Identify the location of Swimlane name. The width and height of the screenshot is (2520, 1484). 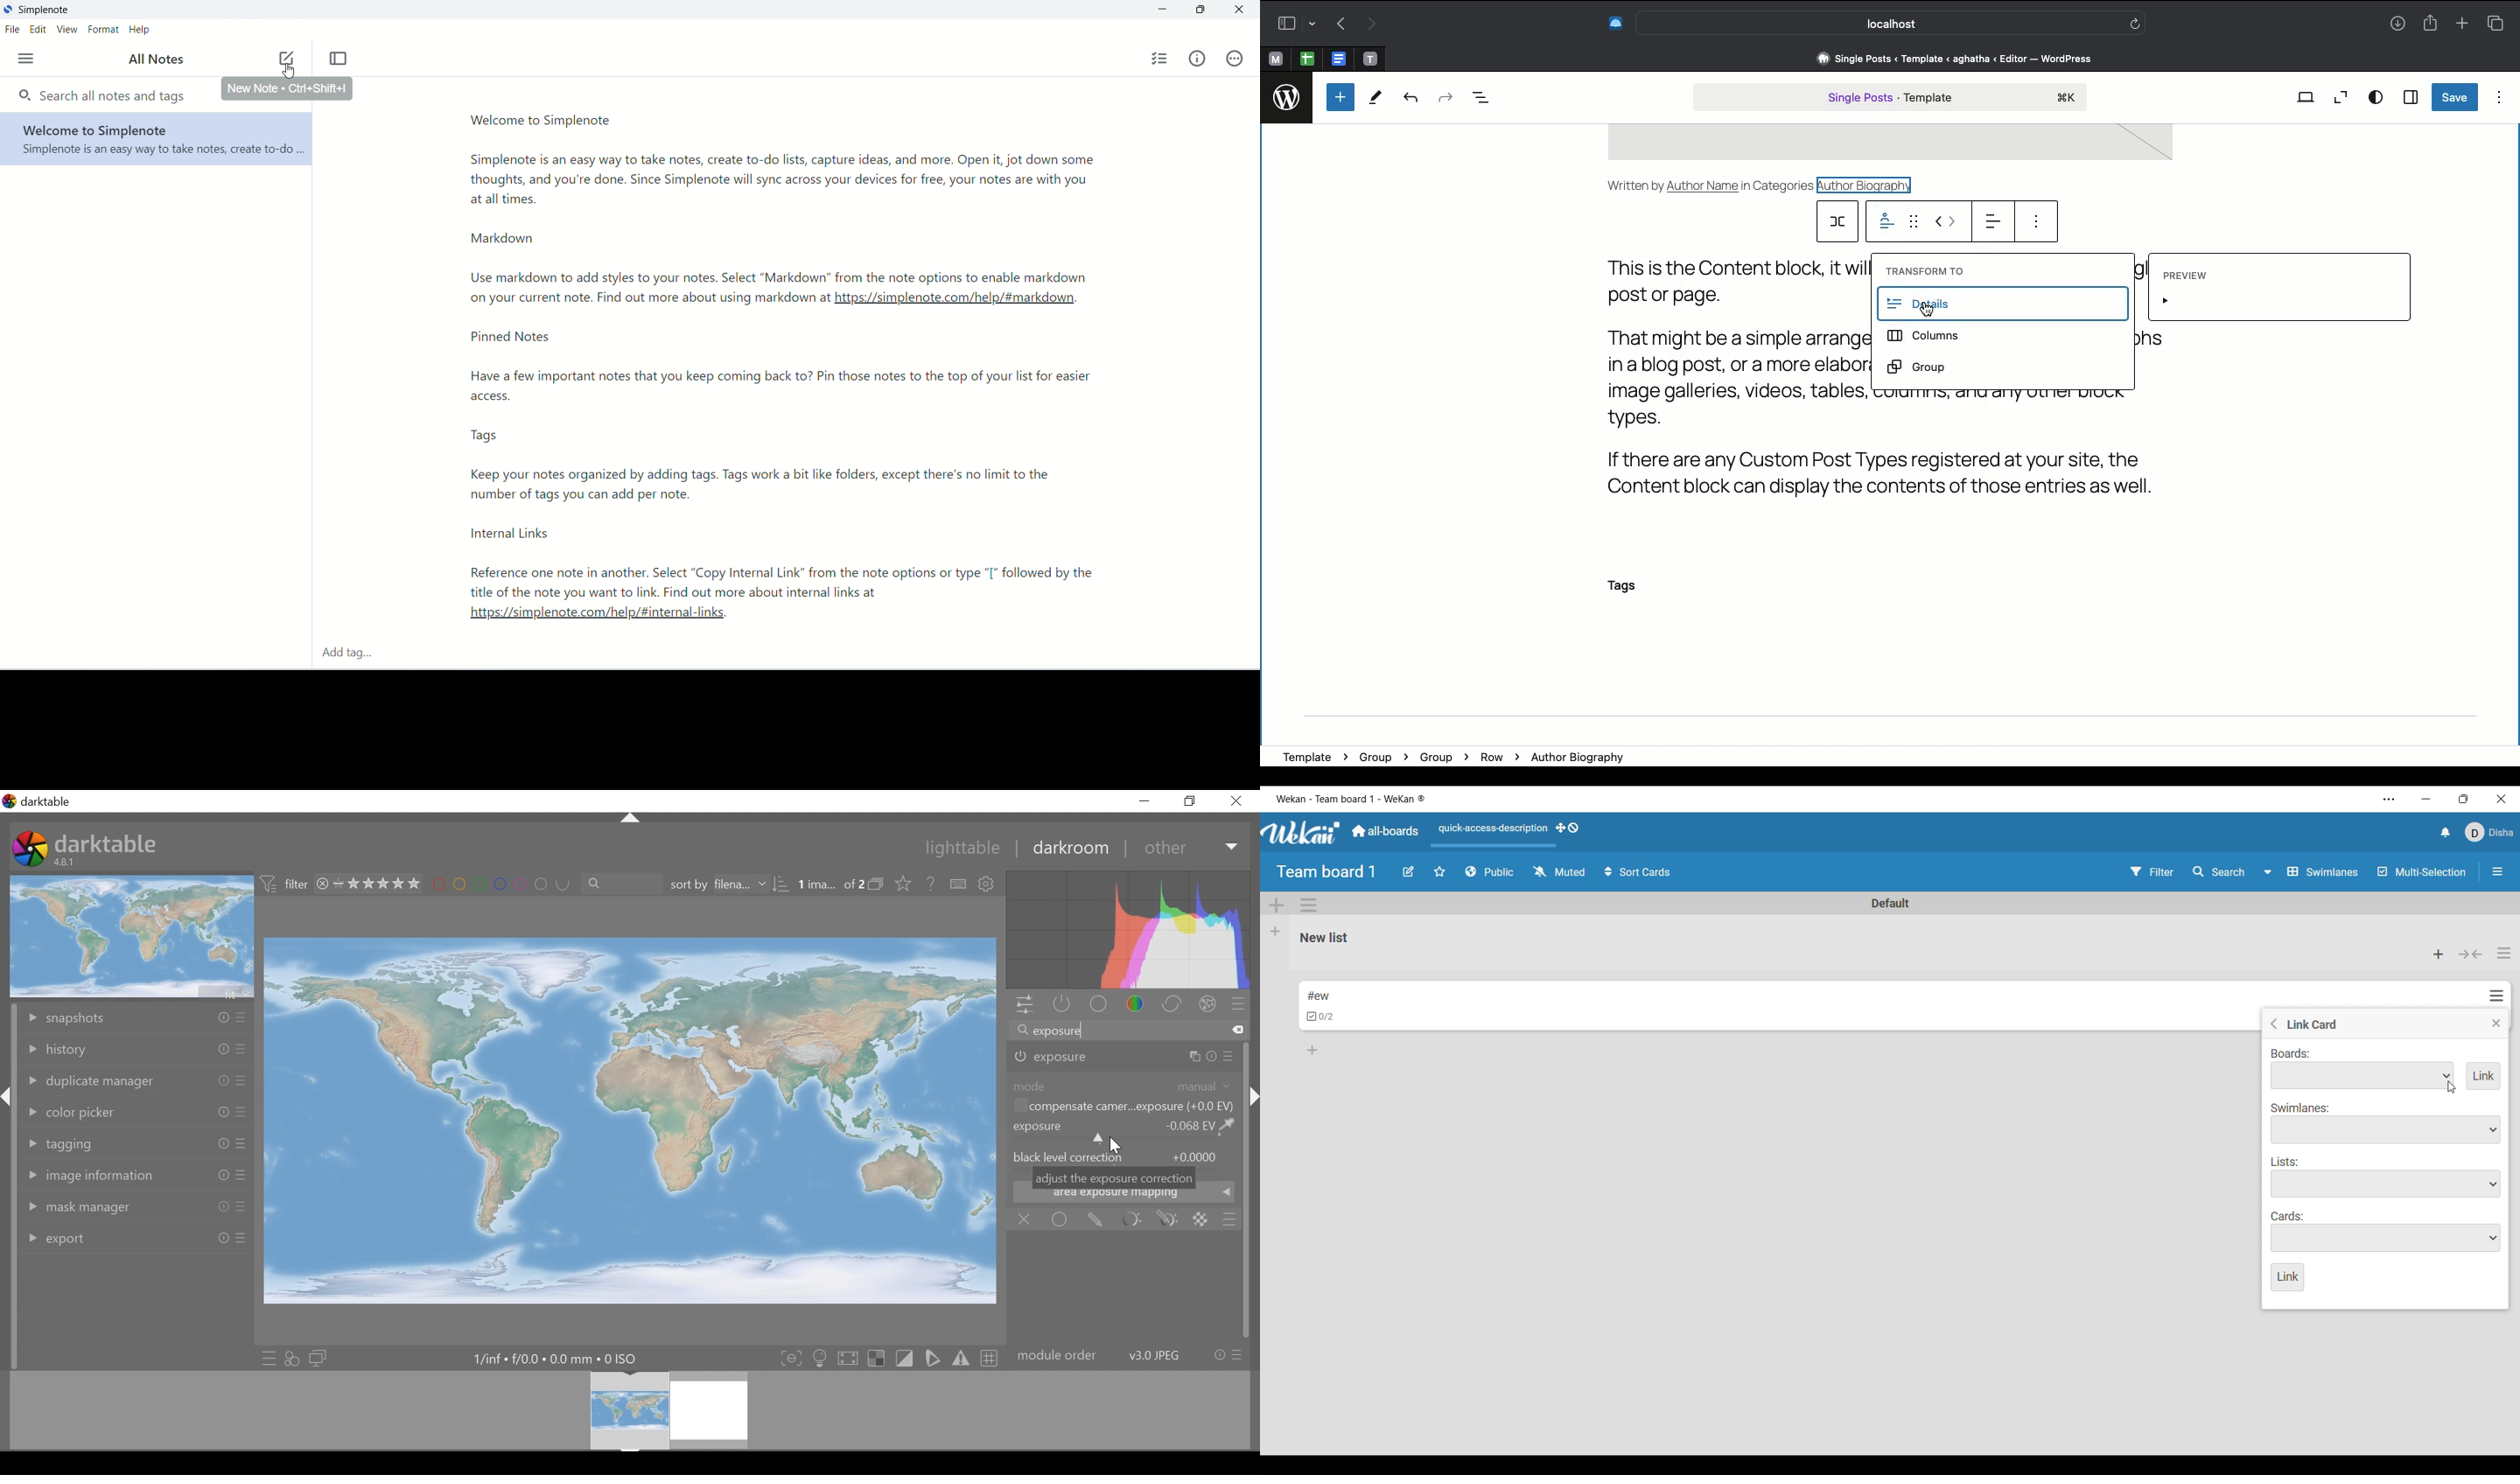
(1891, 903).